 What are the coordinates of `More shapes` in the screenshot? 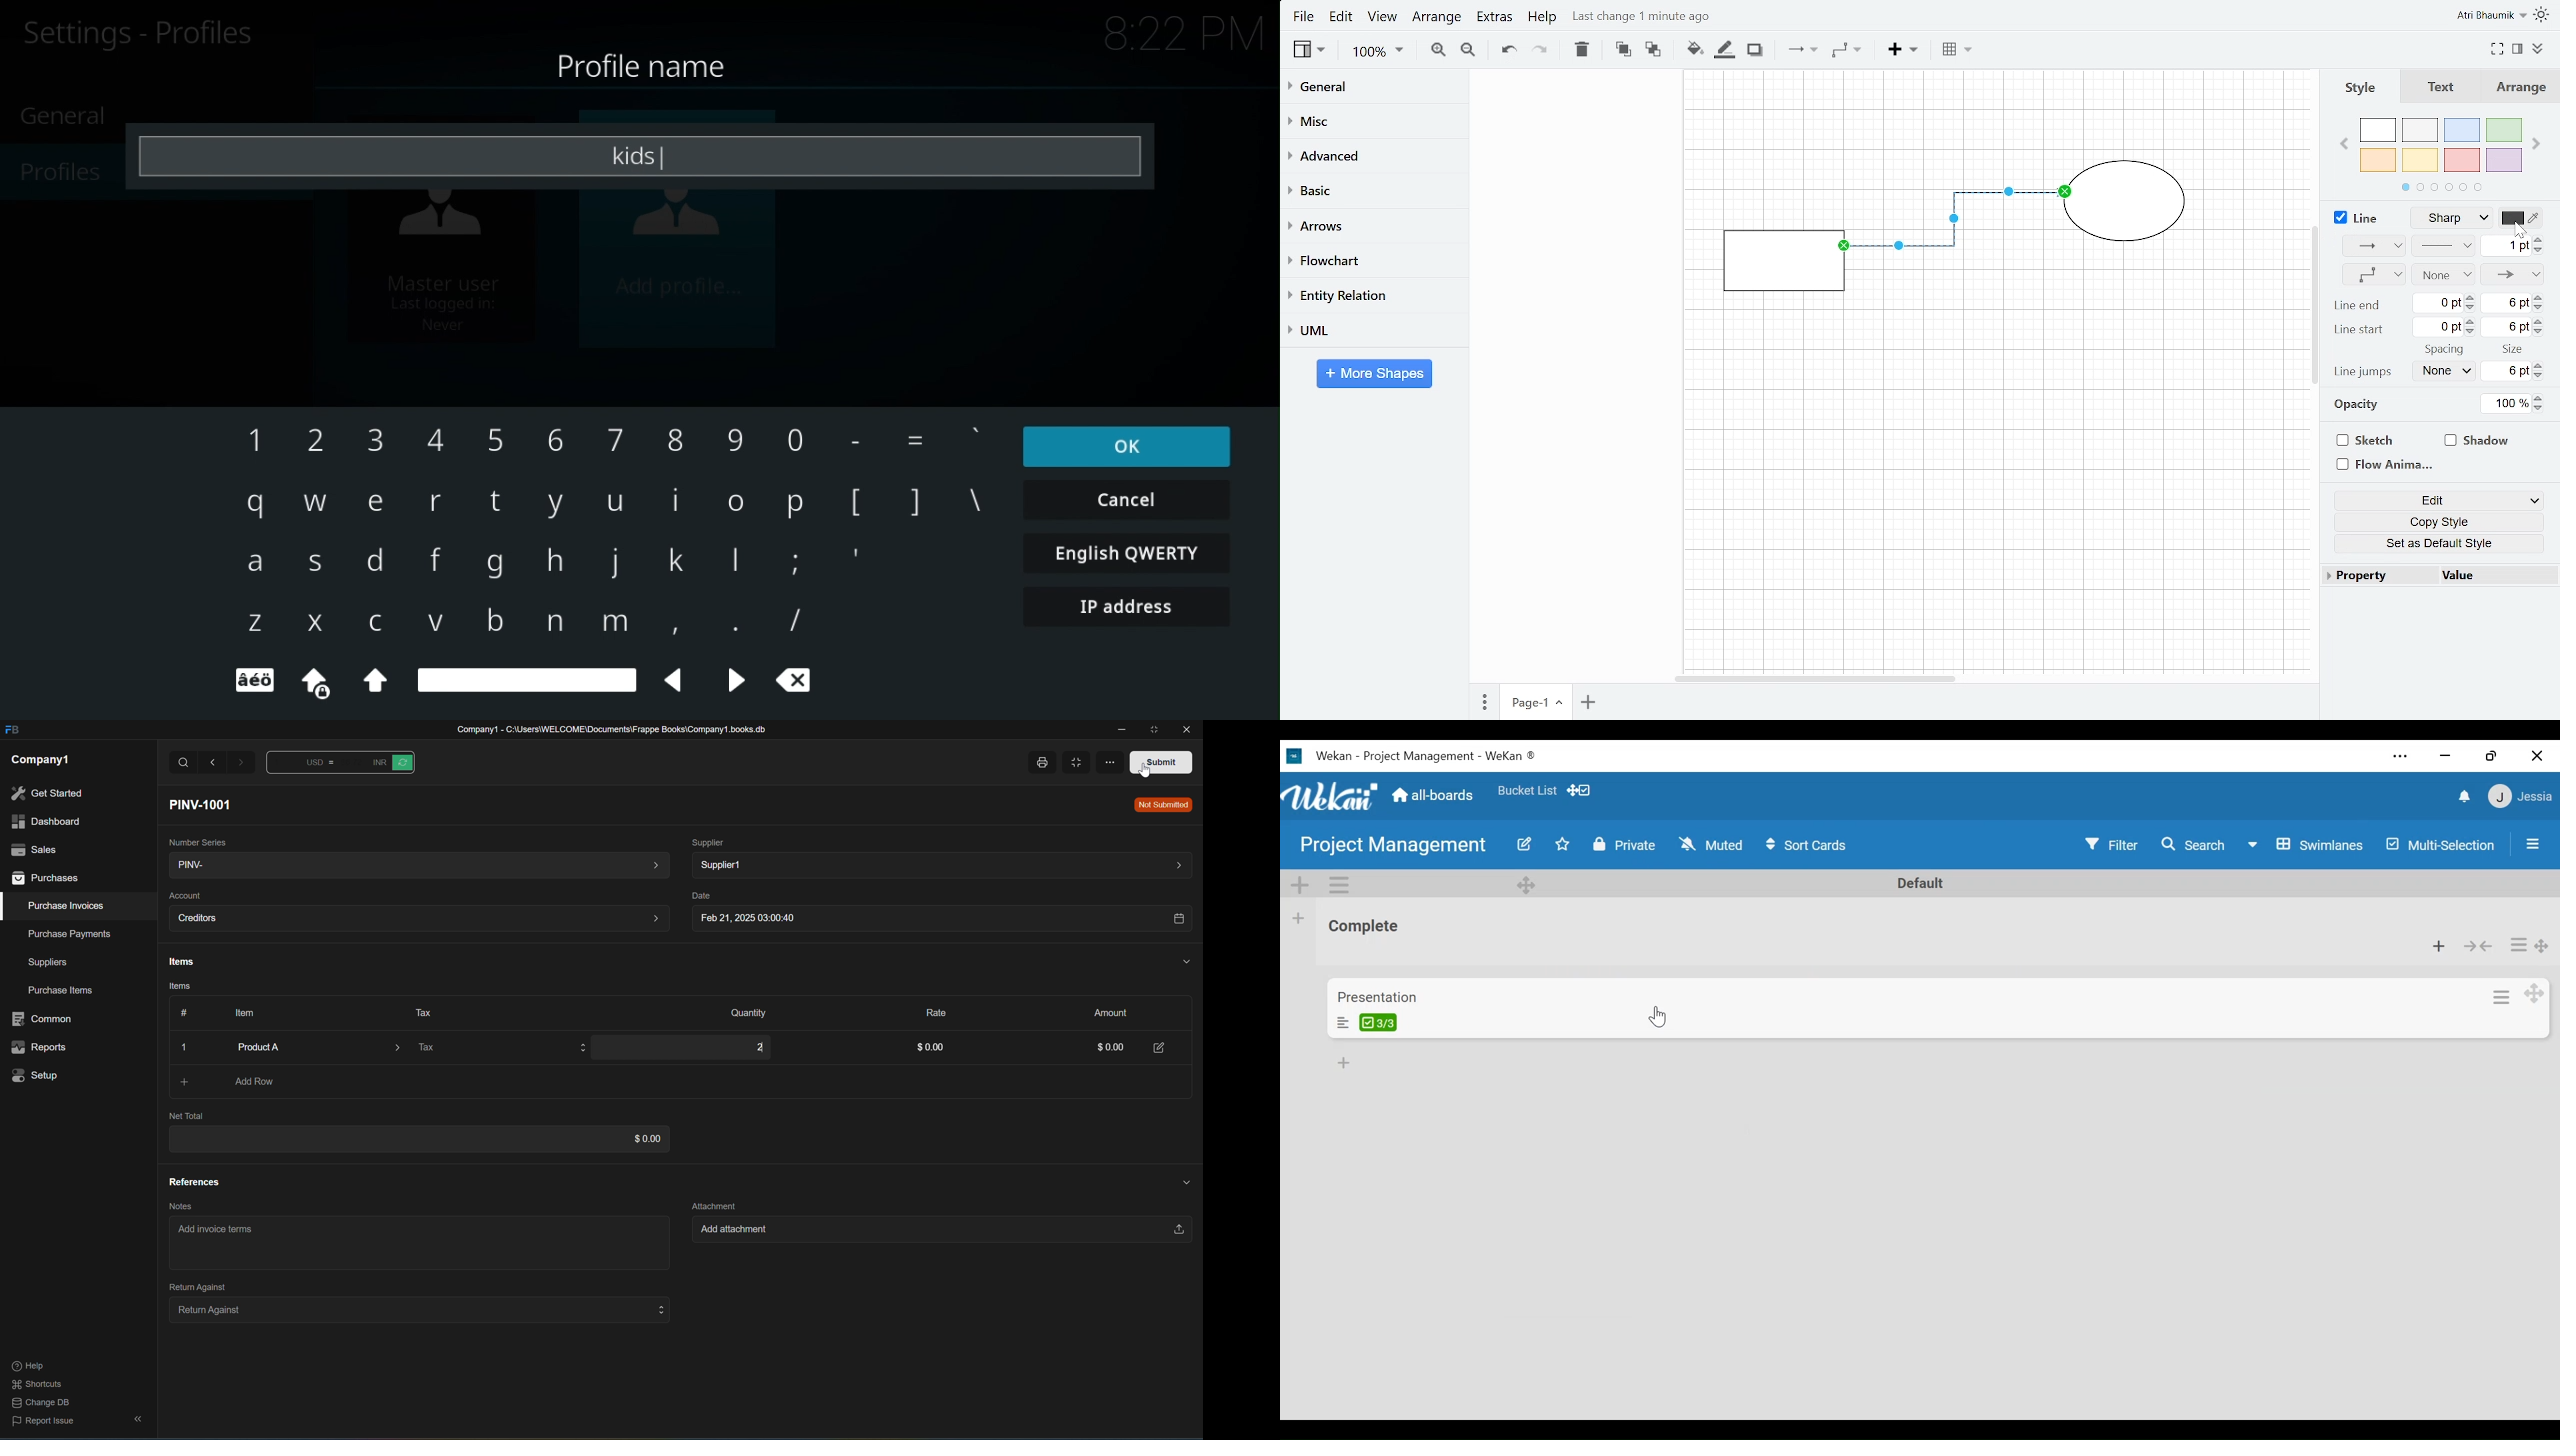 It's located at (1376, 373).